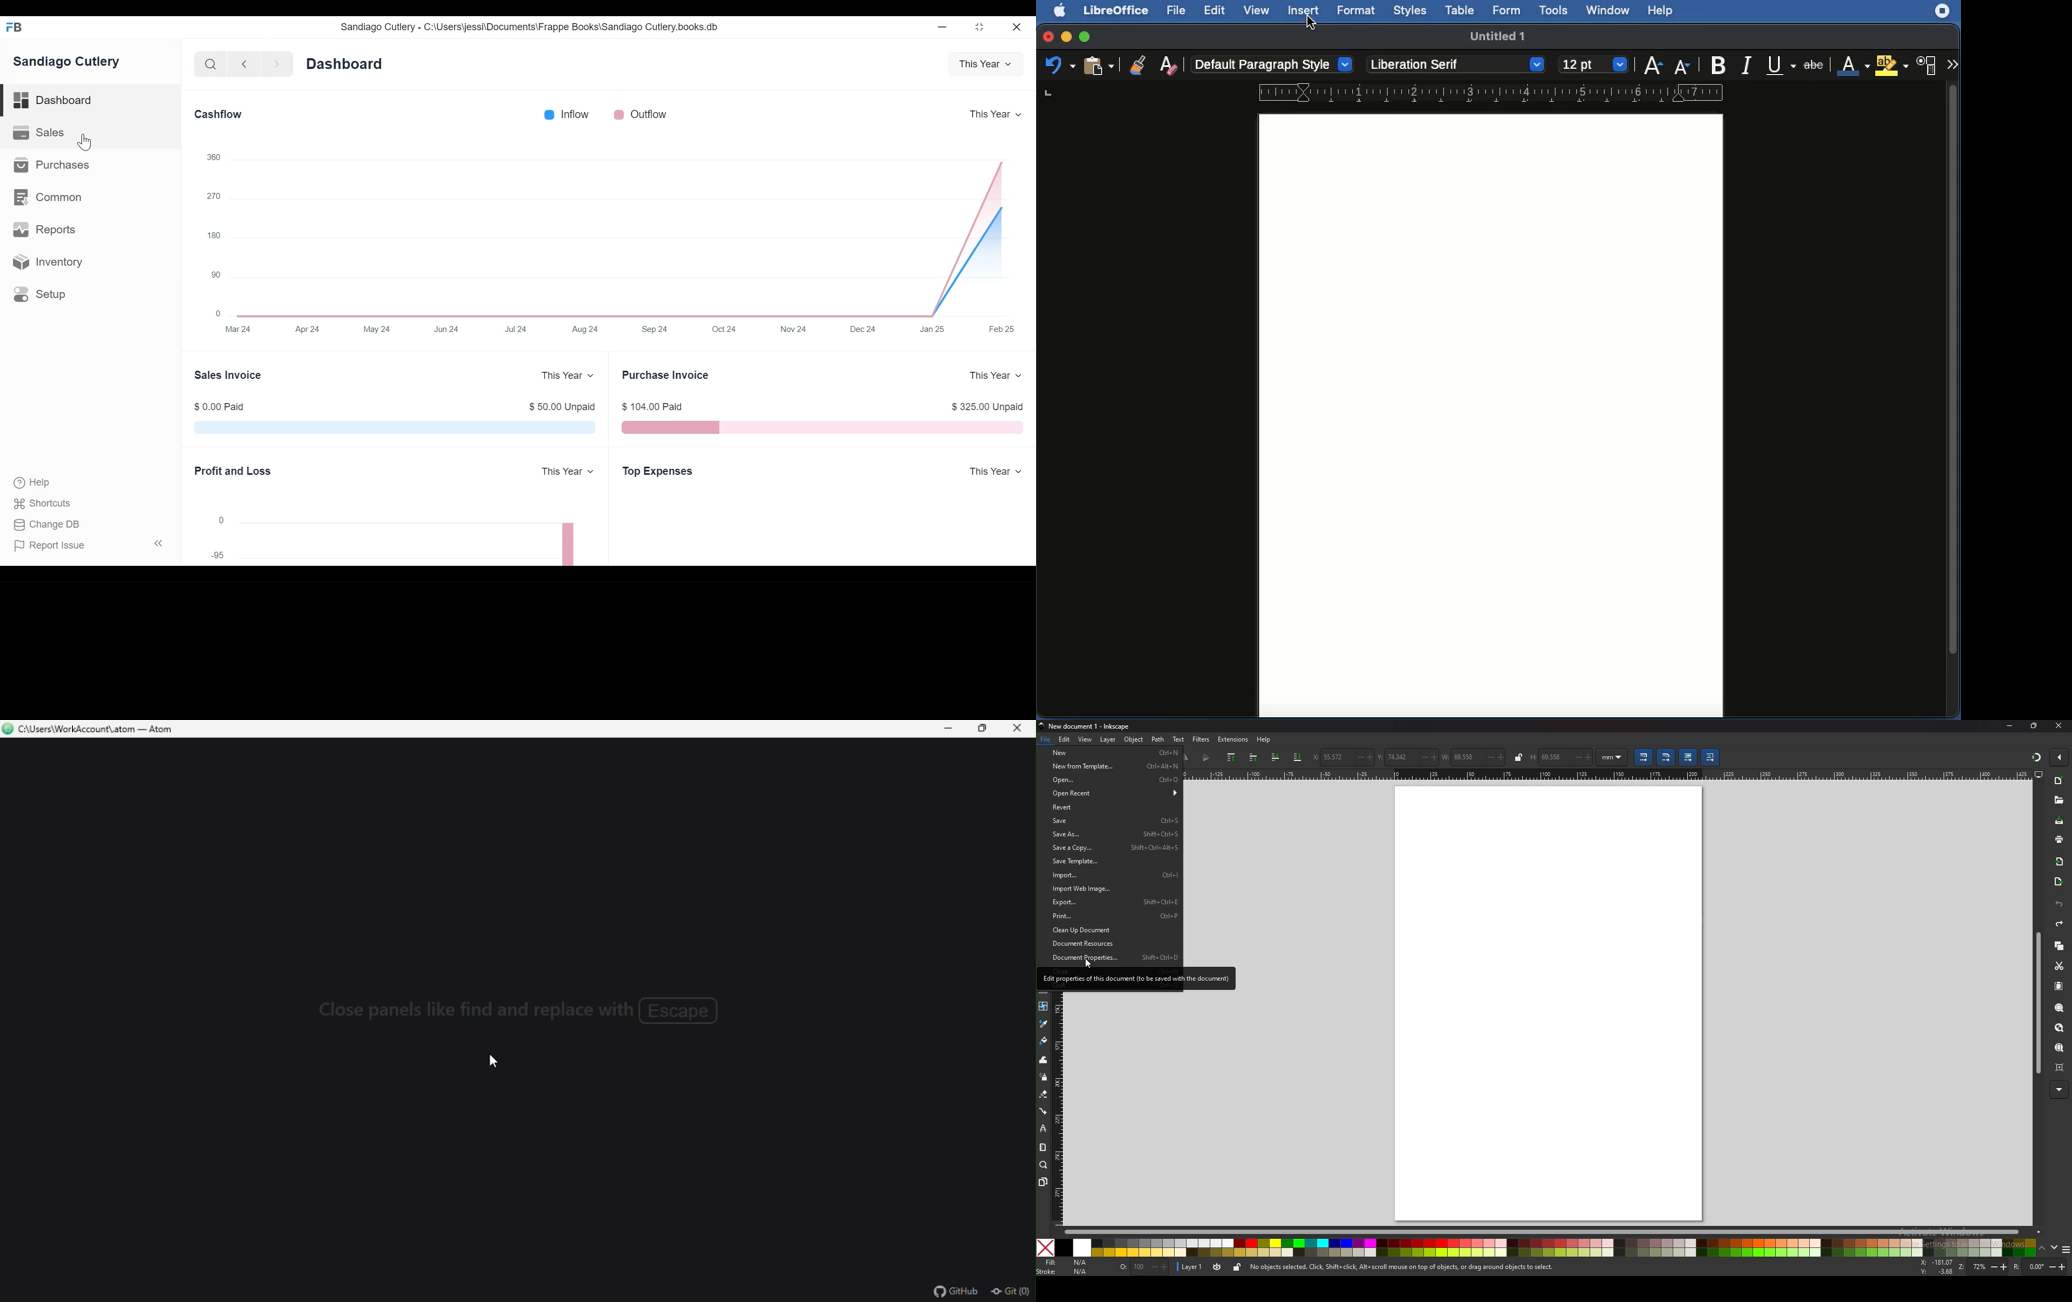  What do you see at coordinates (2039, 774) in the screenshot?
I see `display options` at bounding box center [2039, 774].